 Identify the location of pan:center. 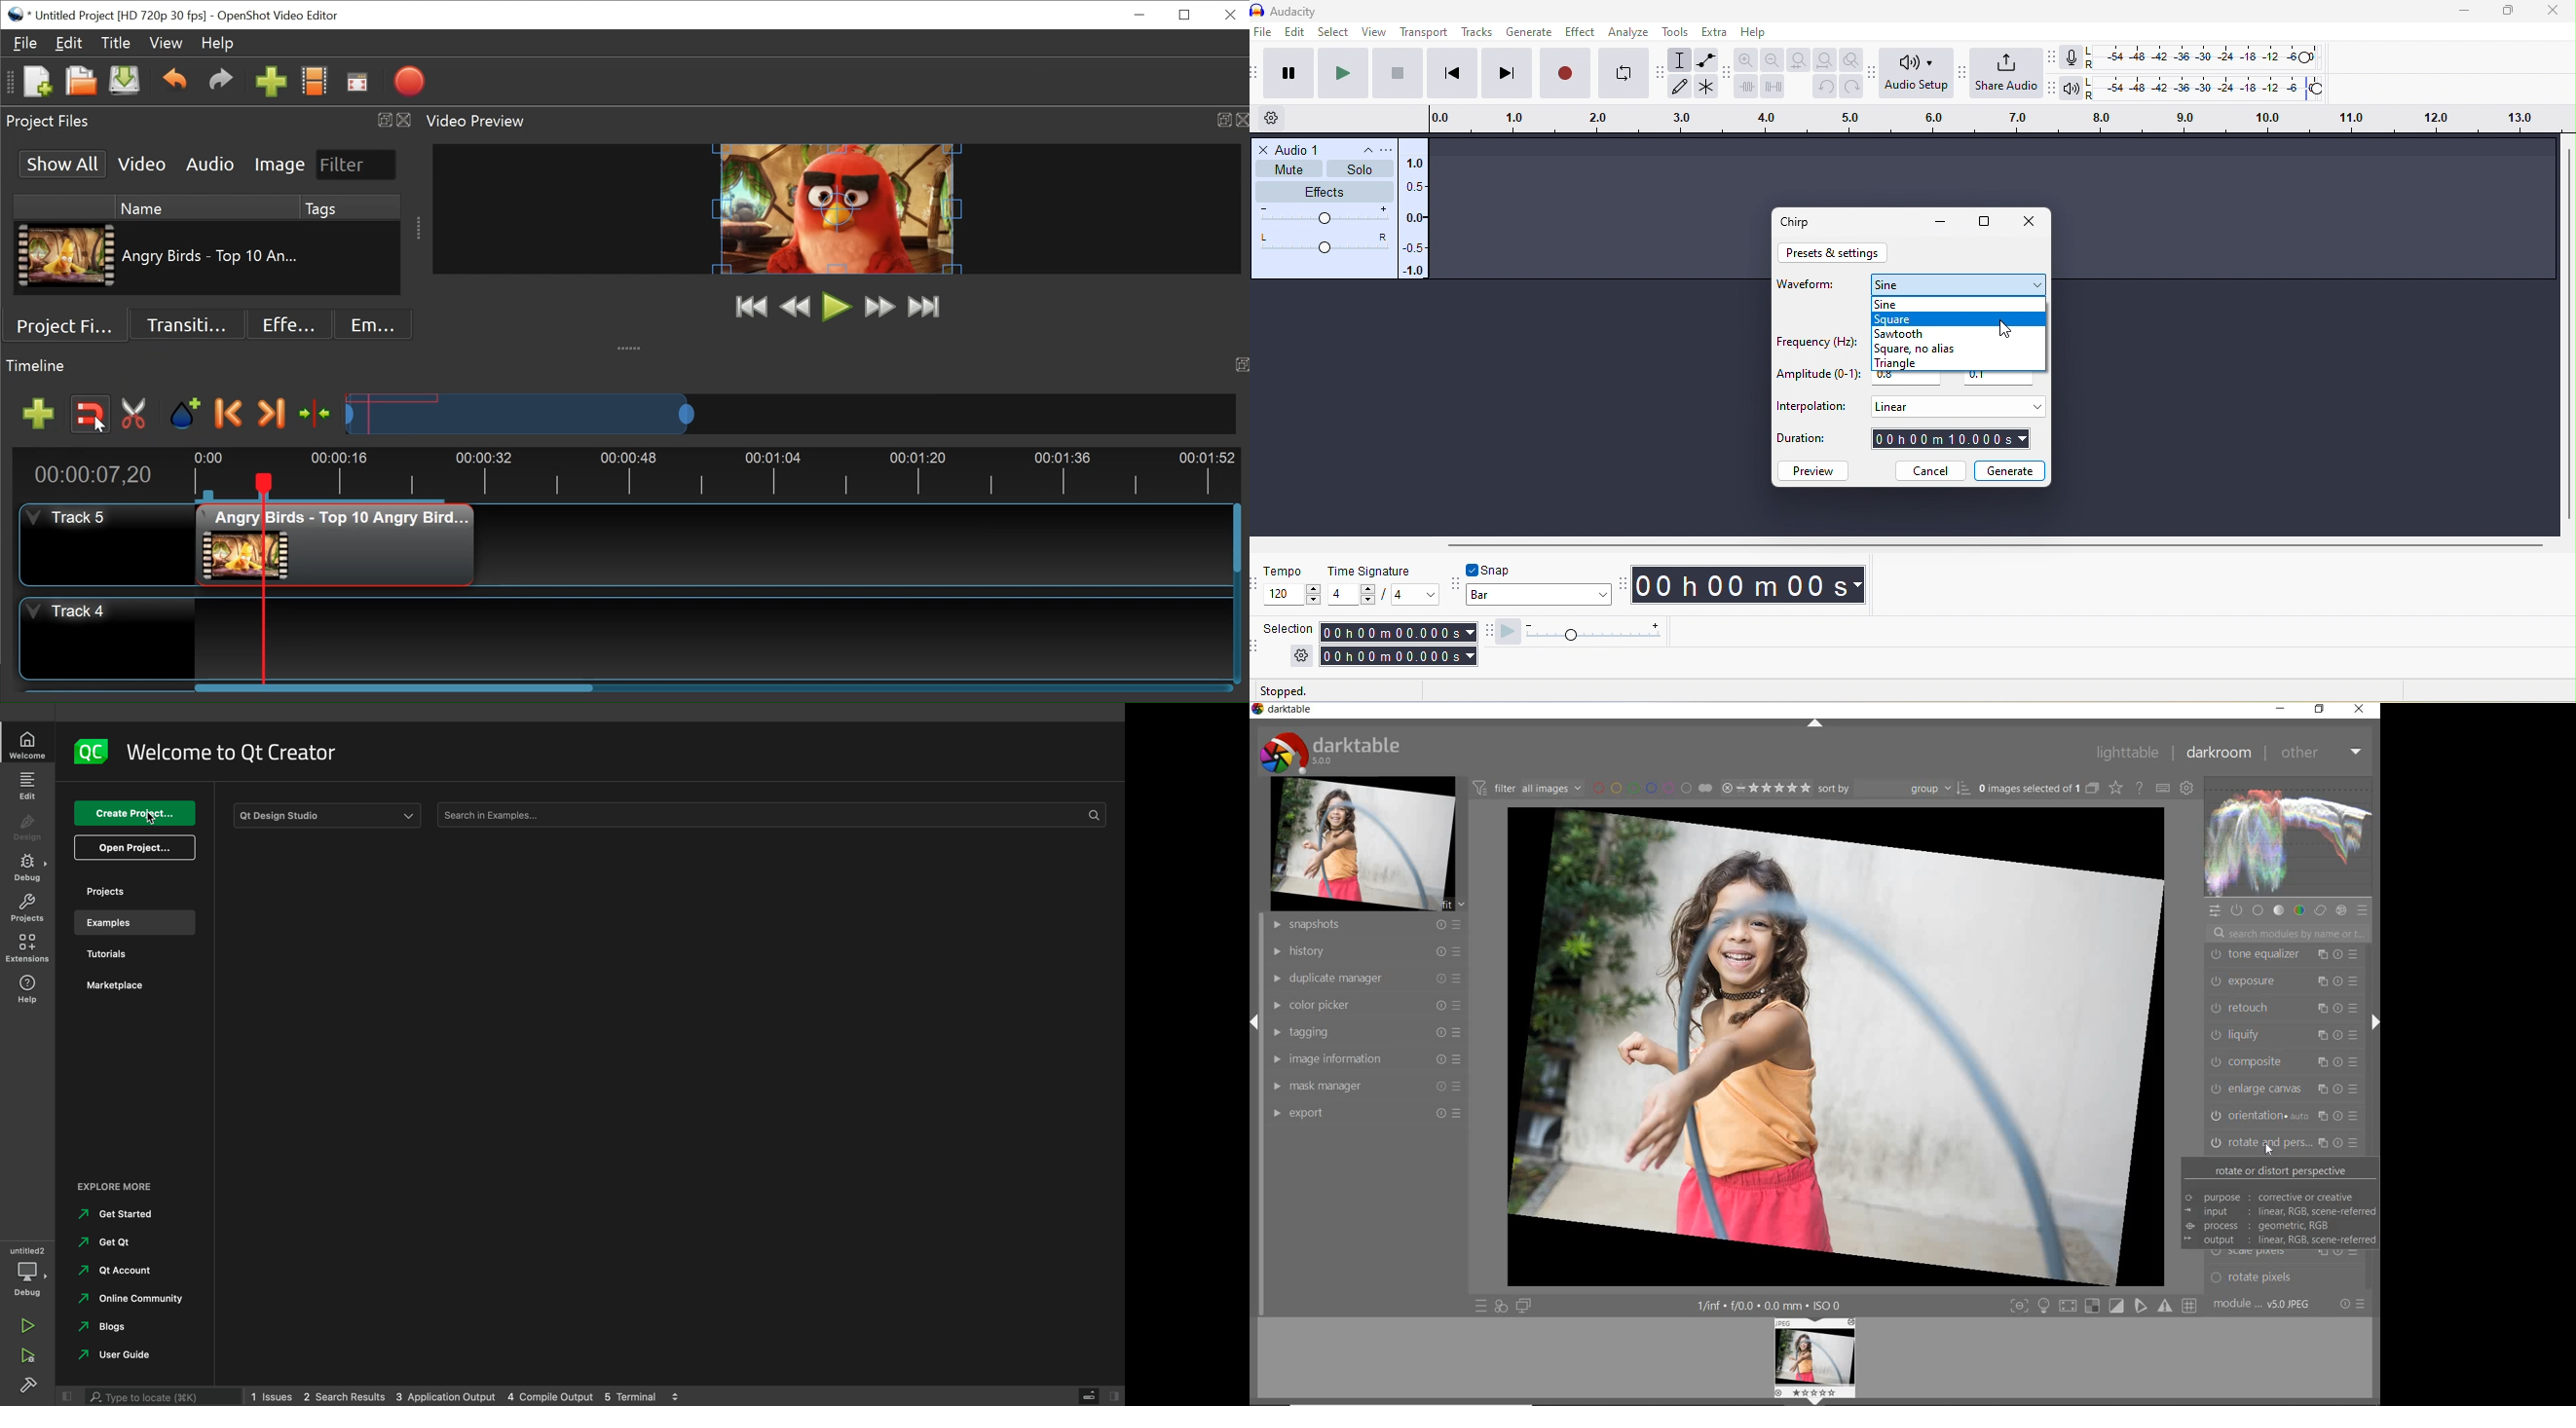
(1325, 242).